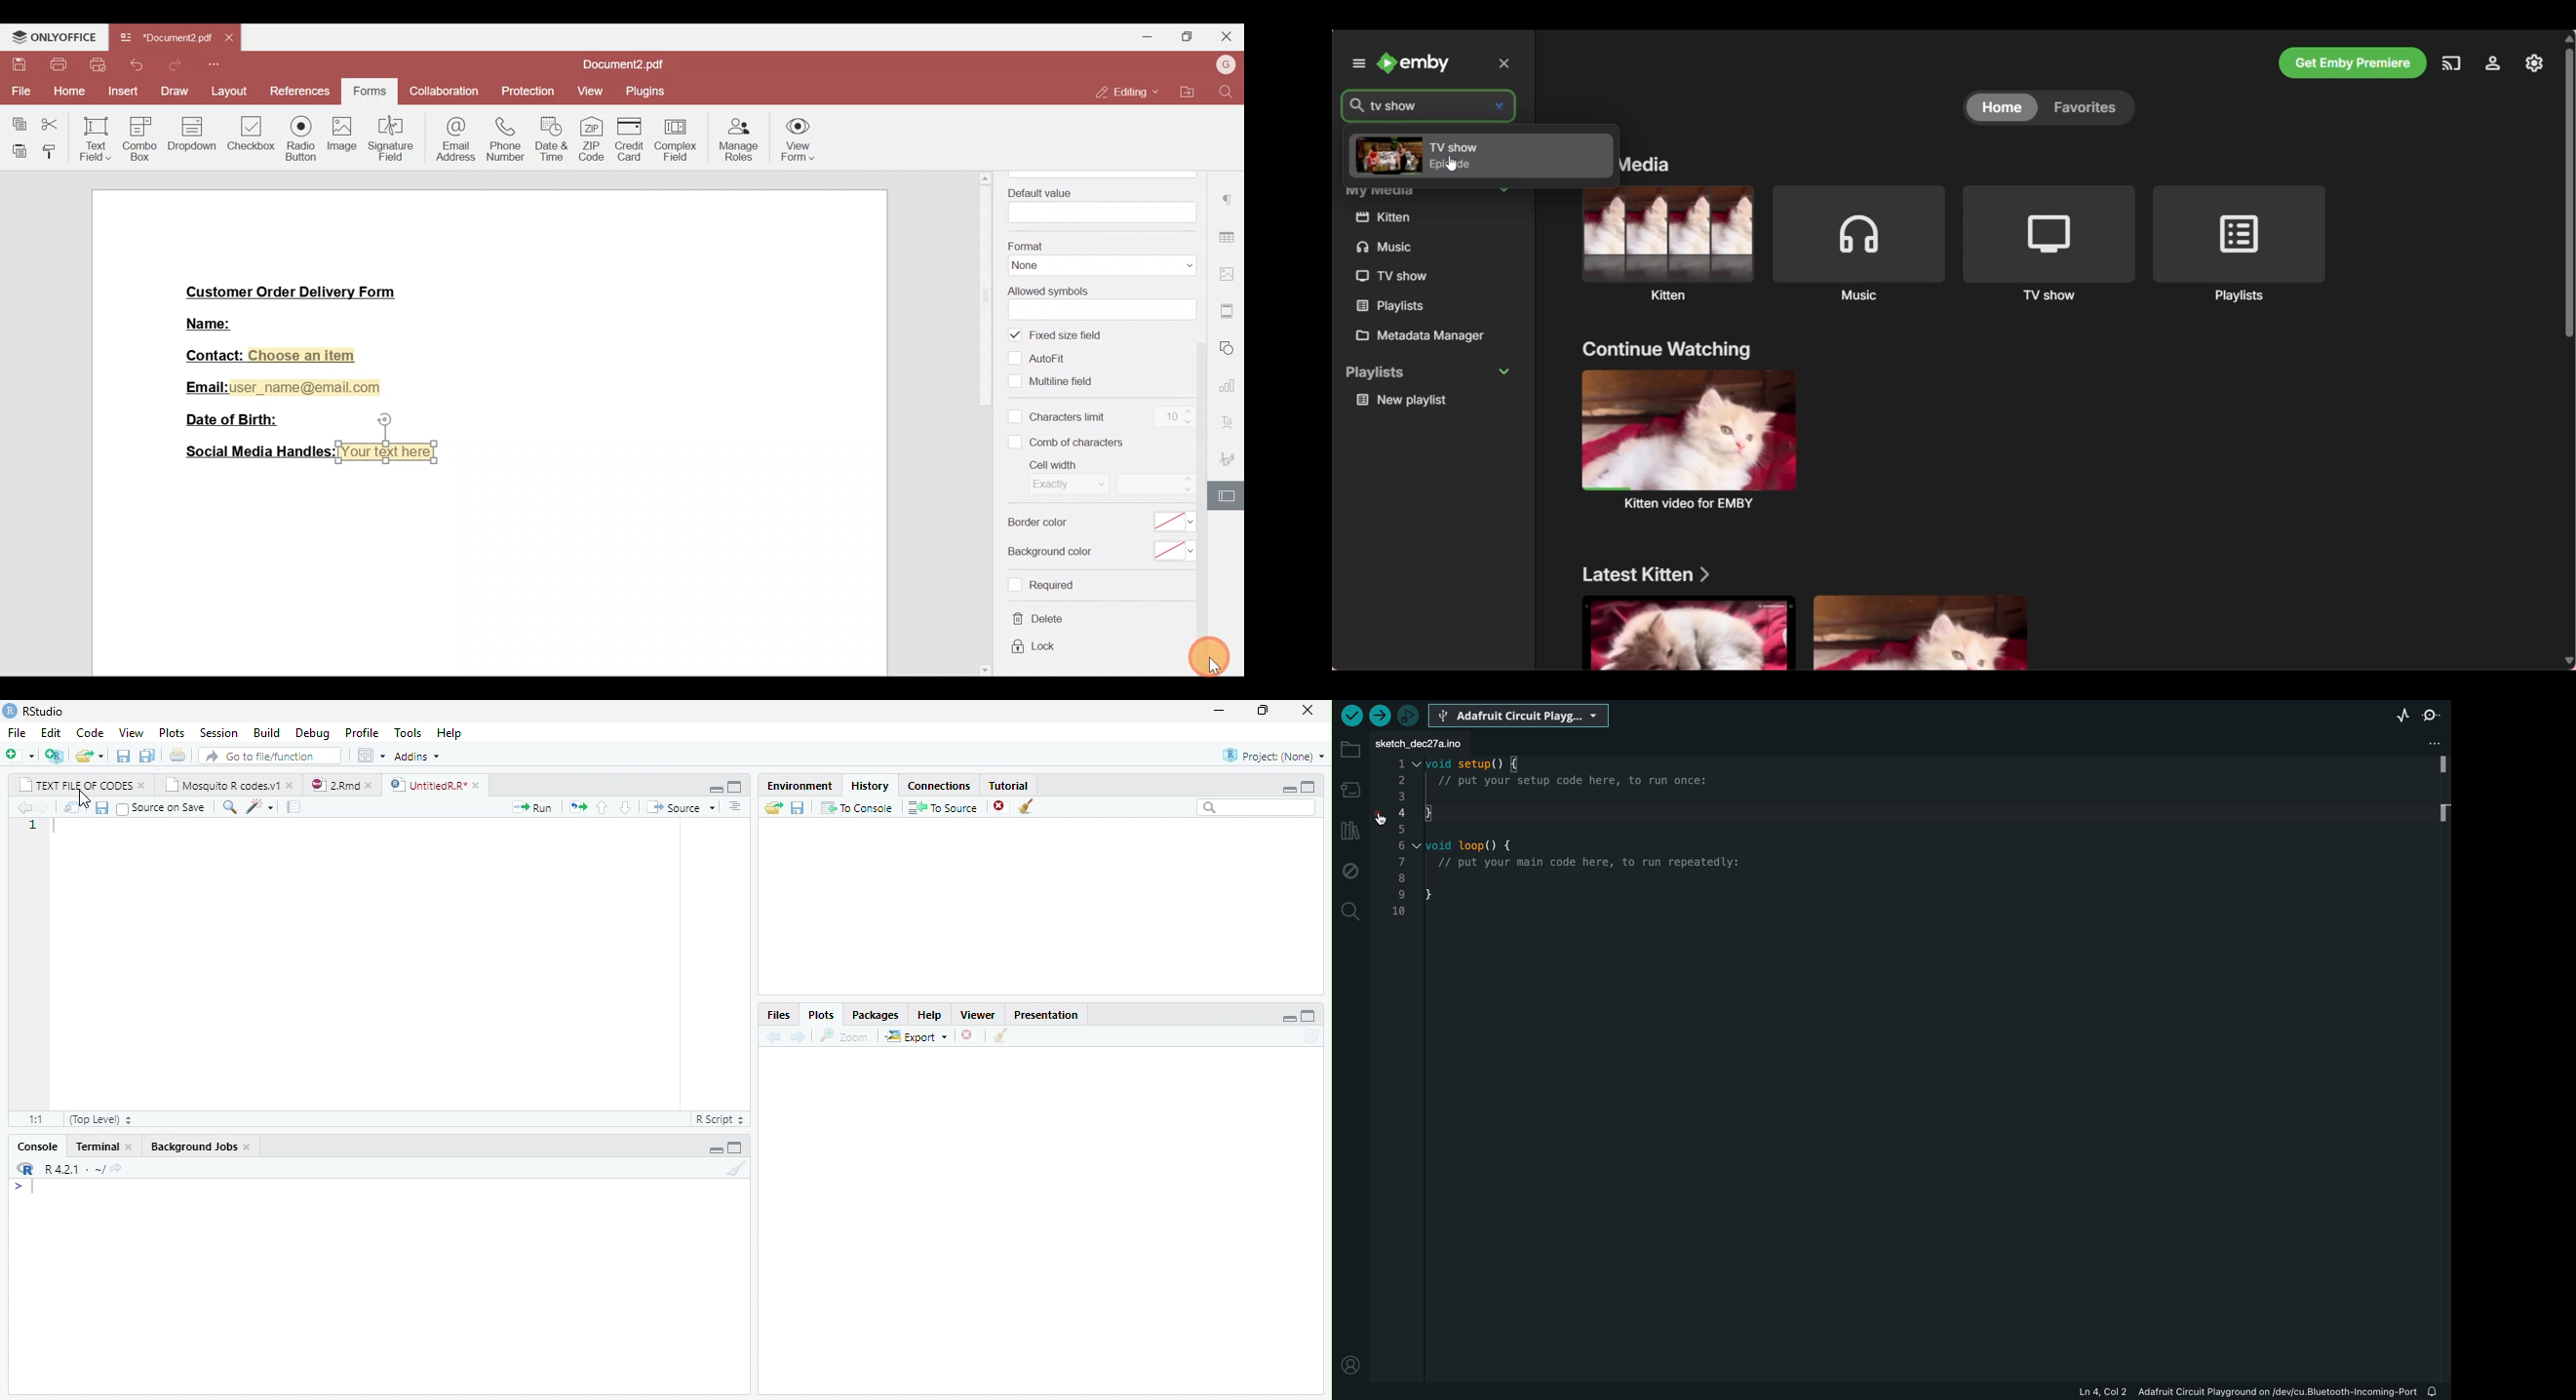  I want to click on mosquito R codes.v1, so click(224, 785).